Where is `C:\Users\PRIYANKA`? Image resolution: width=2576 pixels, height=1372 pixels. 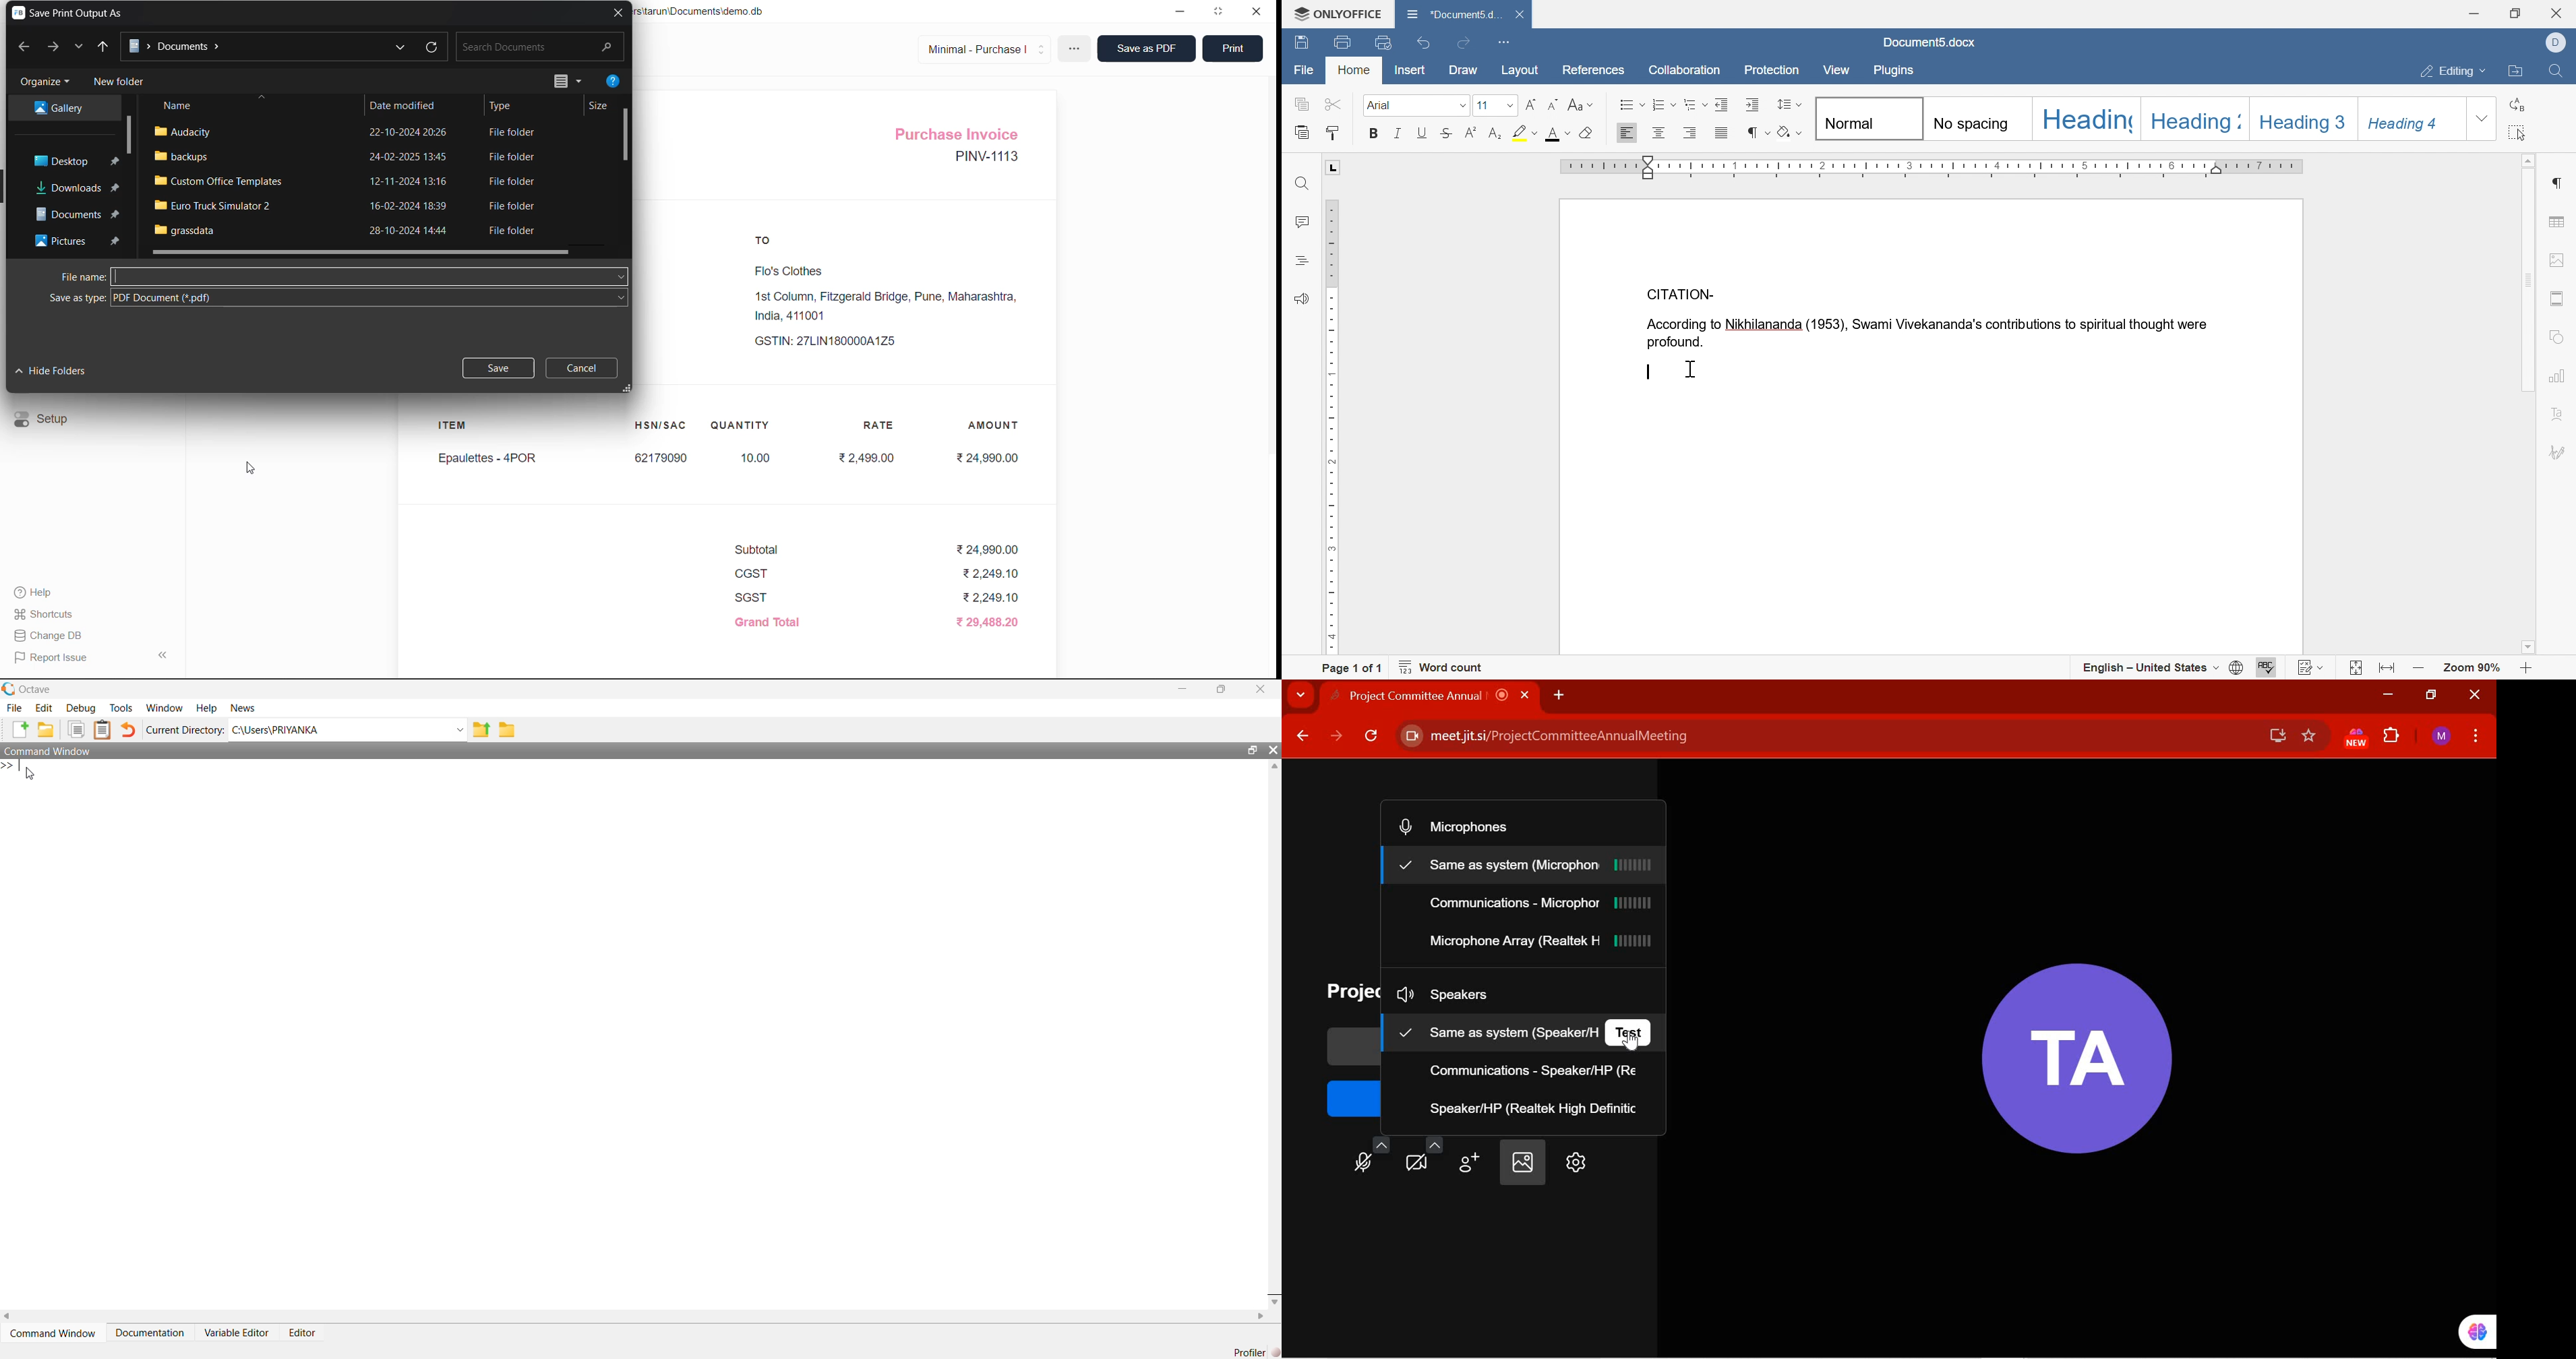 C:\Users\PRIYANKA is located at coordinates (276, 730).